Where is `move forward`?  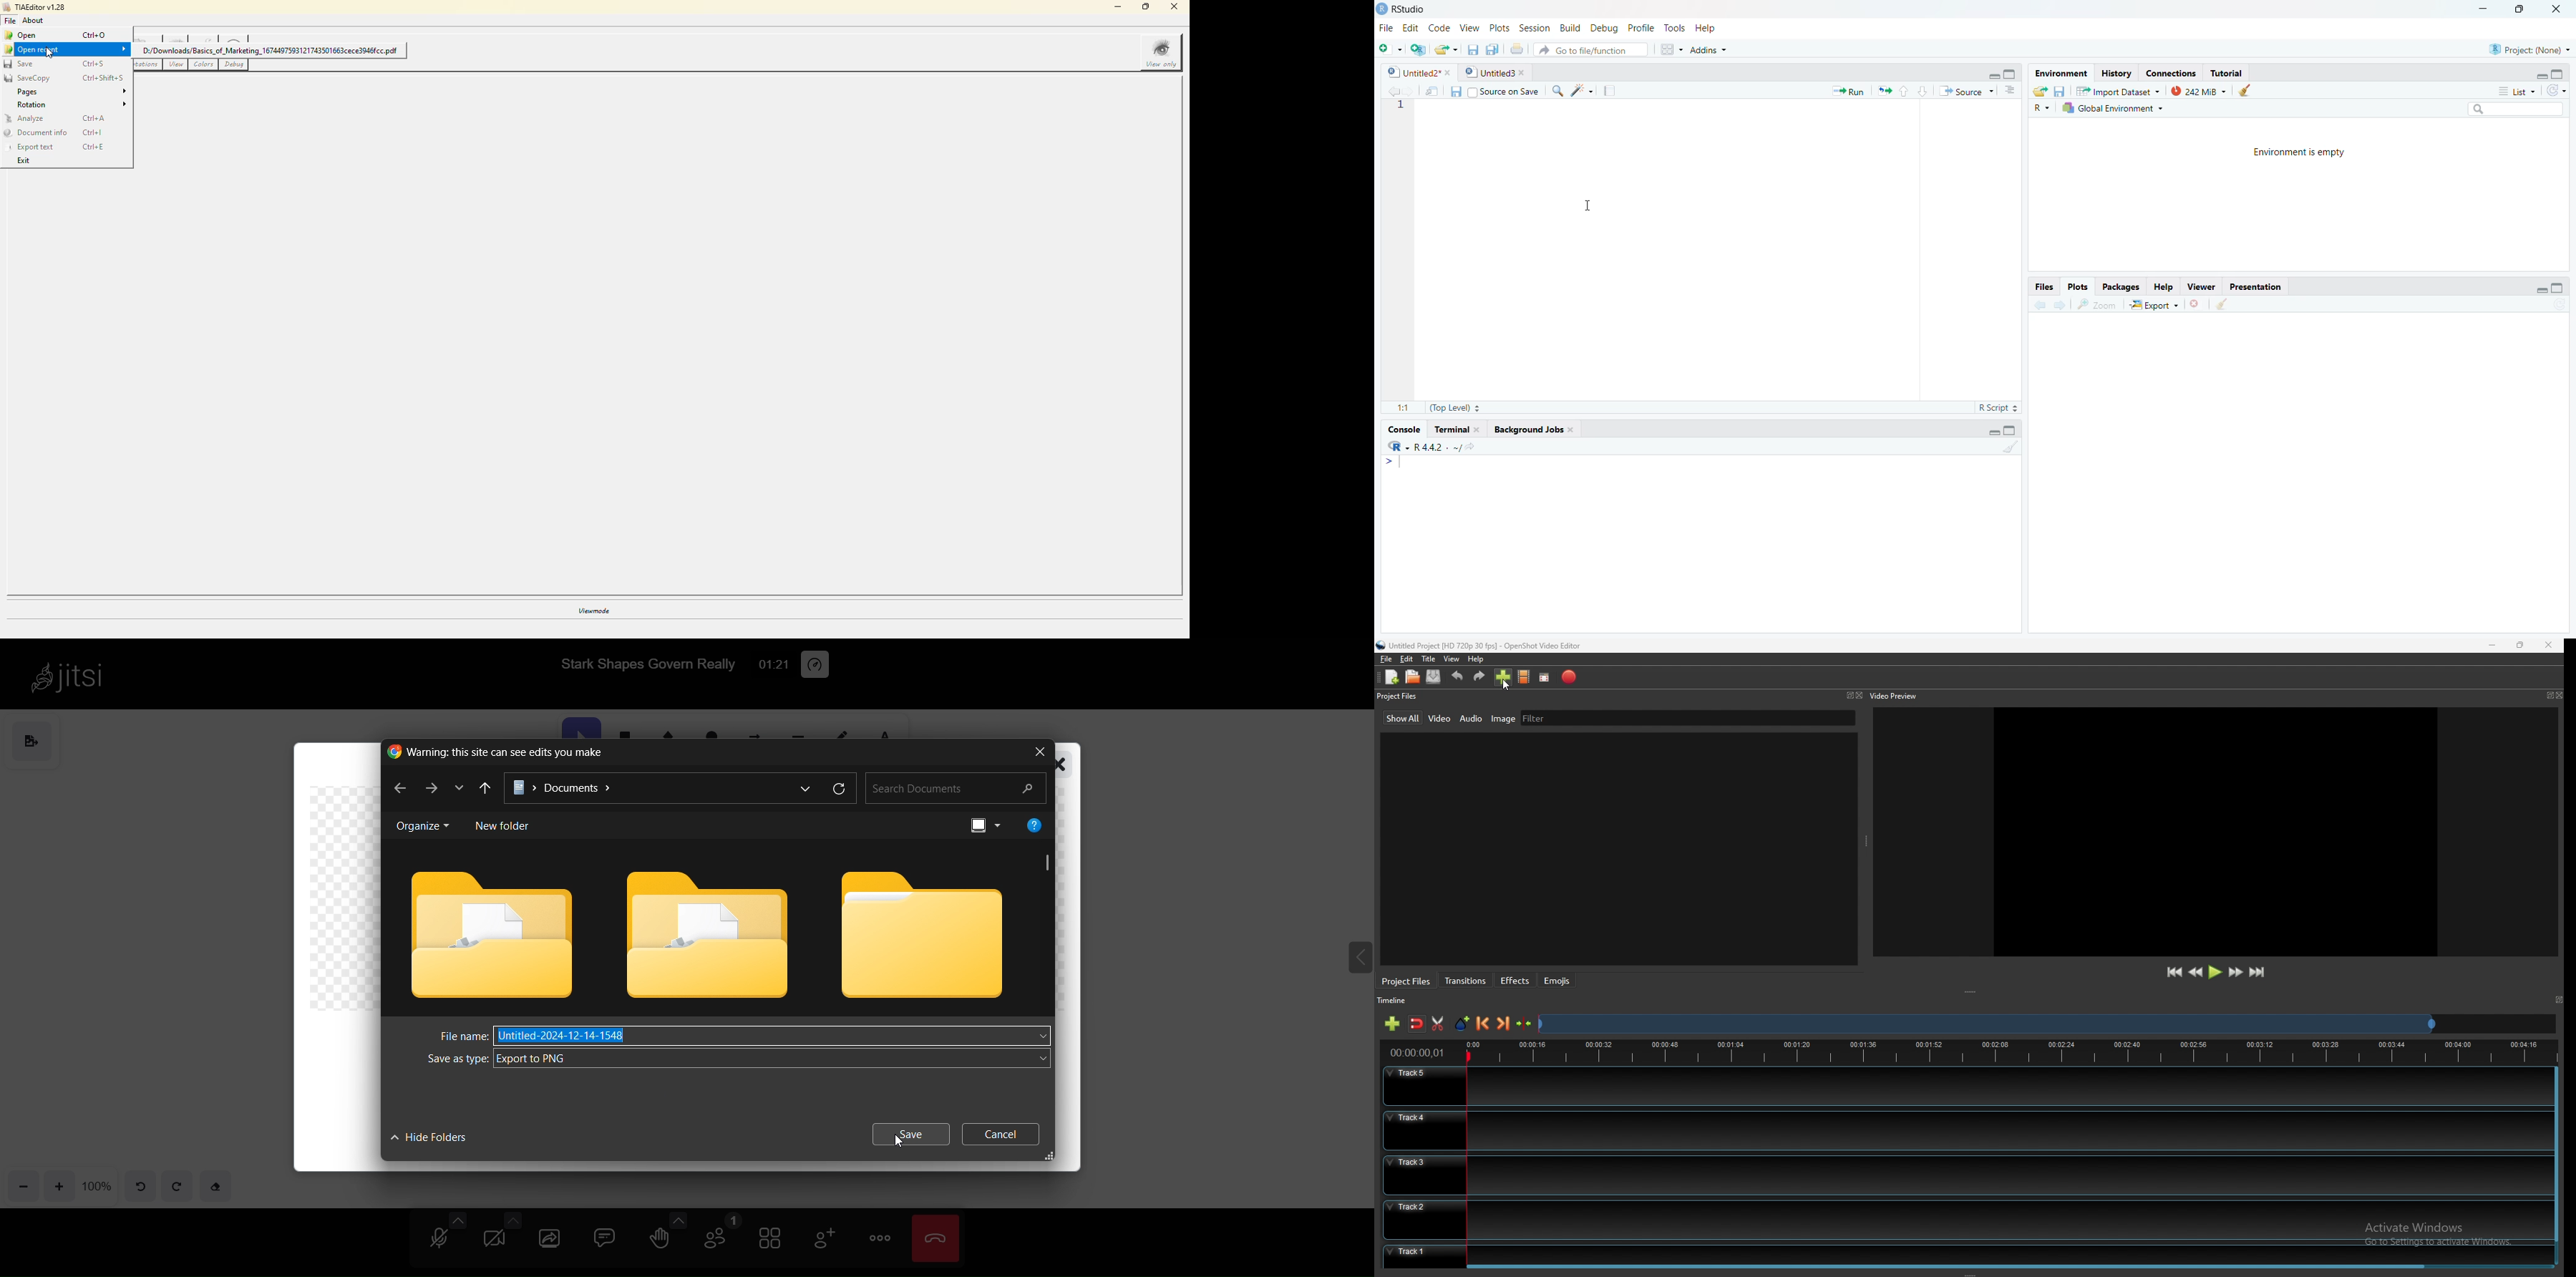
move forward is located at coordinates (2060, 304).